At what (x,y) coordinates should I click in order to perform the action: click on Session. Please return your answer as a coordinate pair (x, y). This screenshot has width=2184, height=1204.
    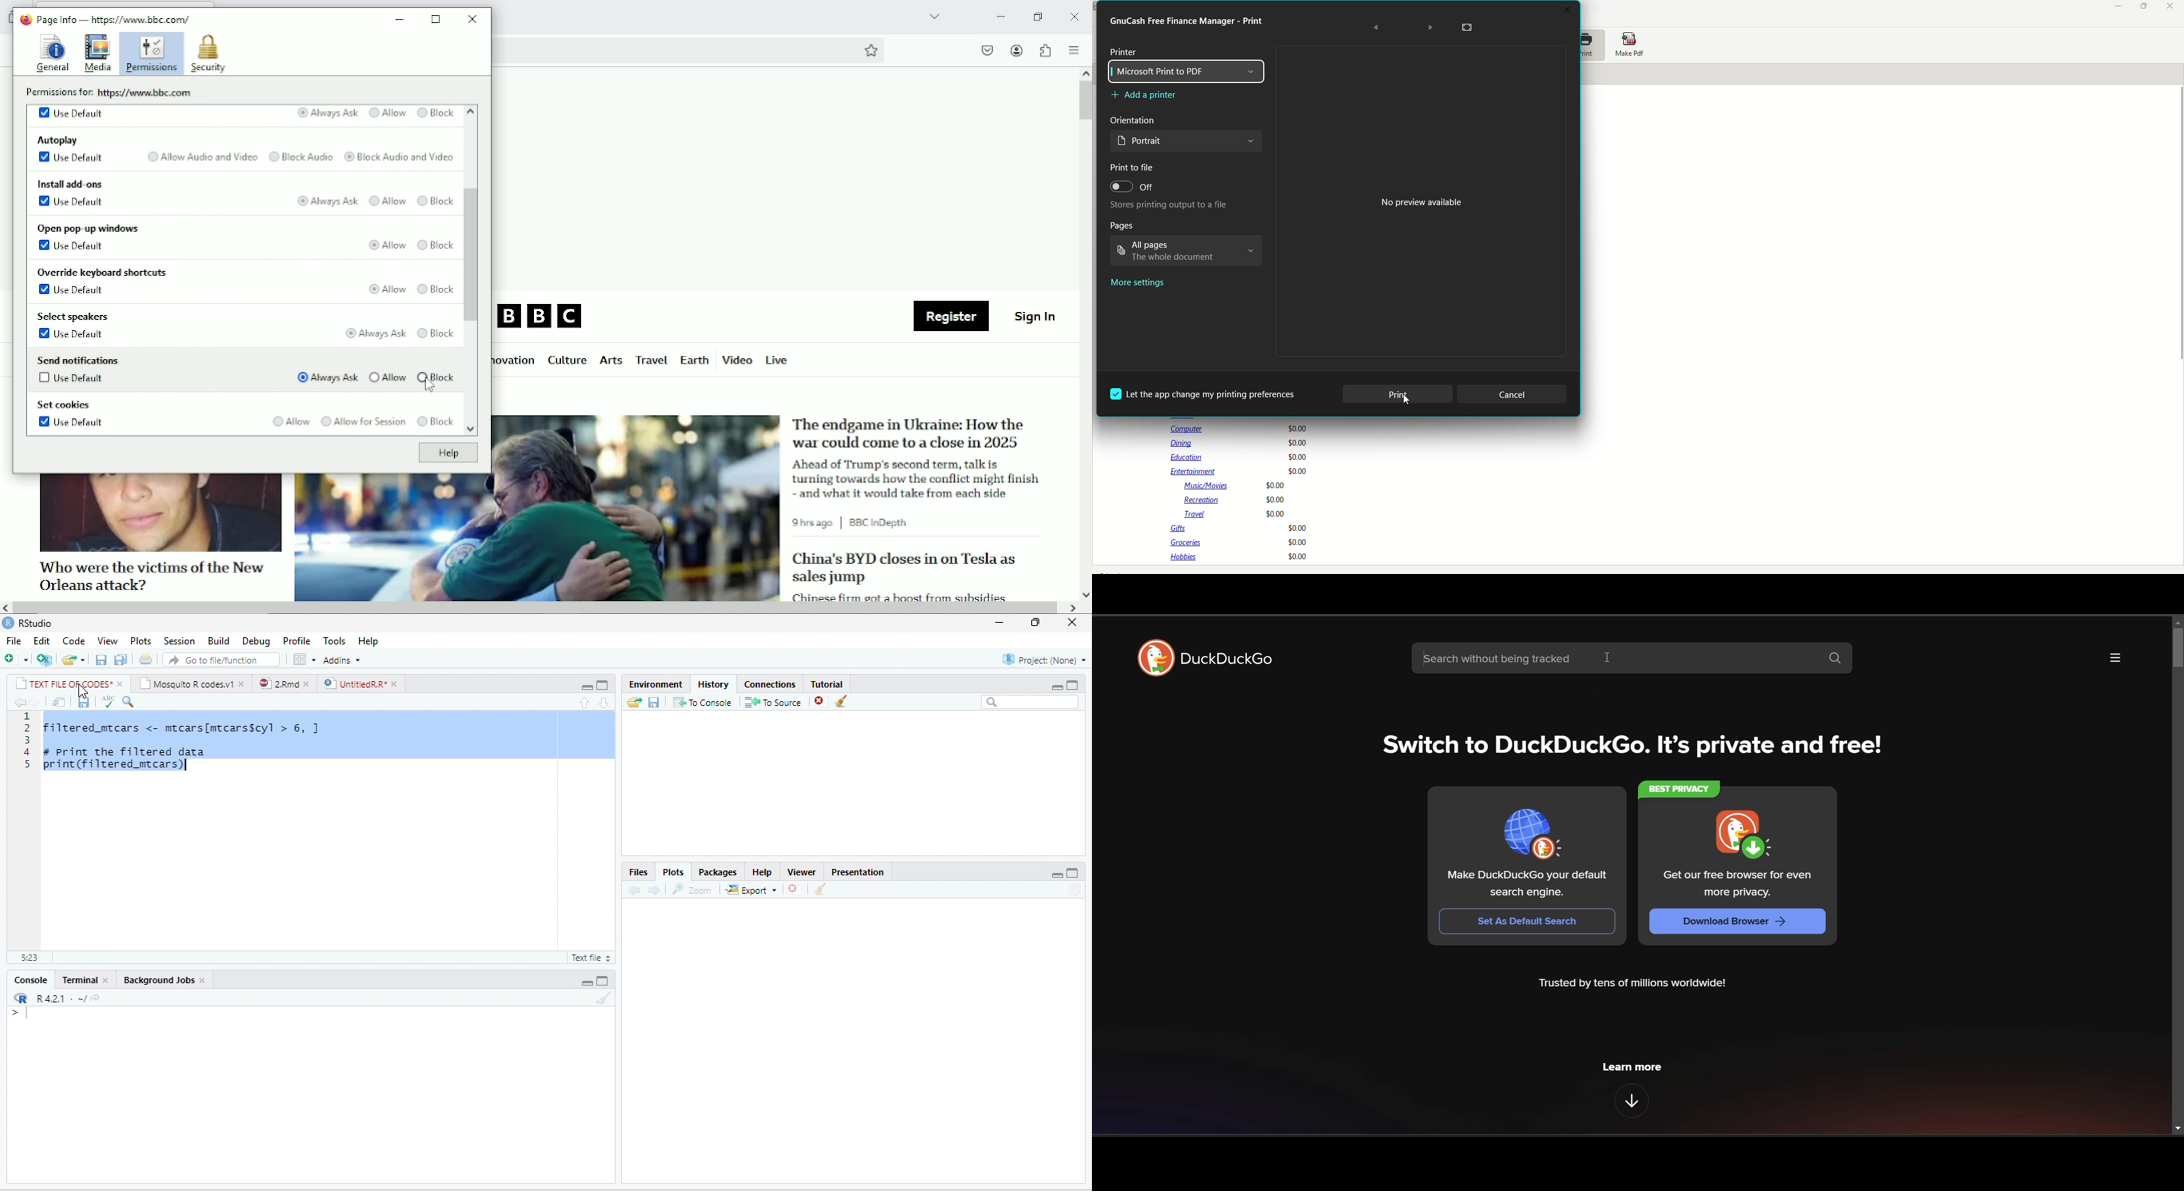
    Looking at the image, I should click on (180, 640).